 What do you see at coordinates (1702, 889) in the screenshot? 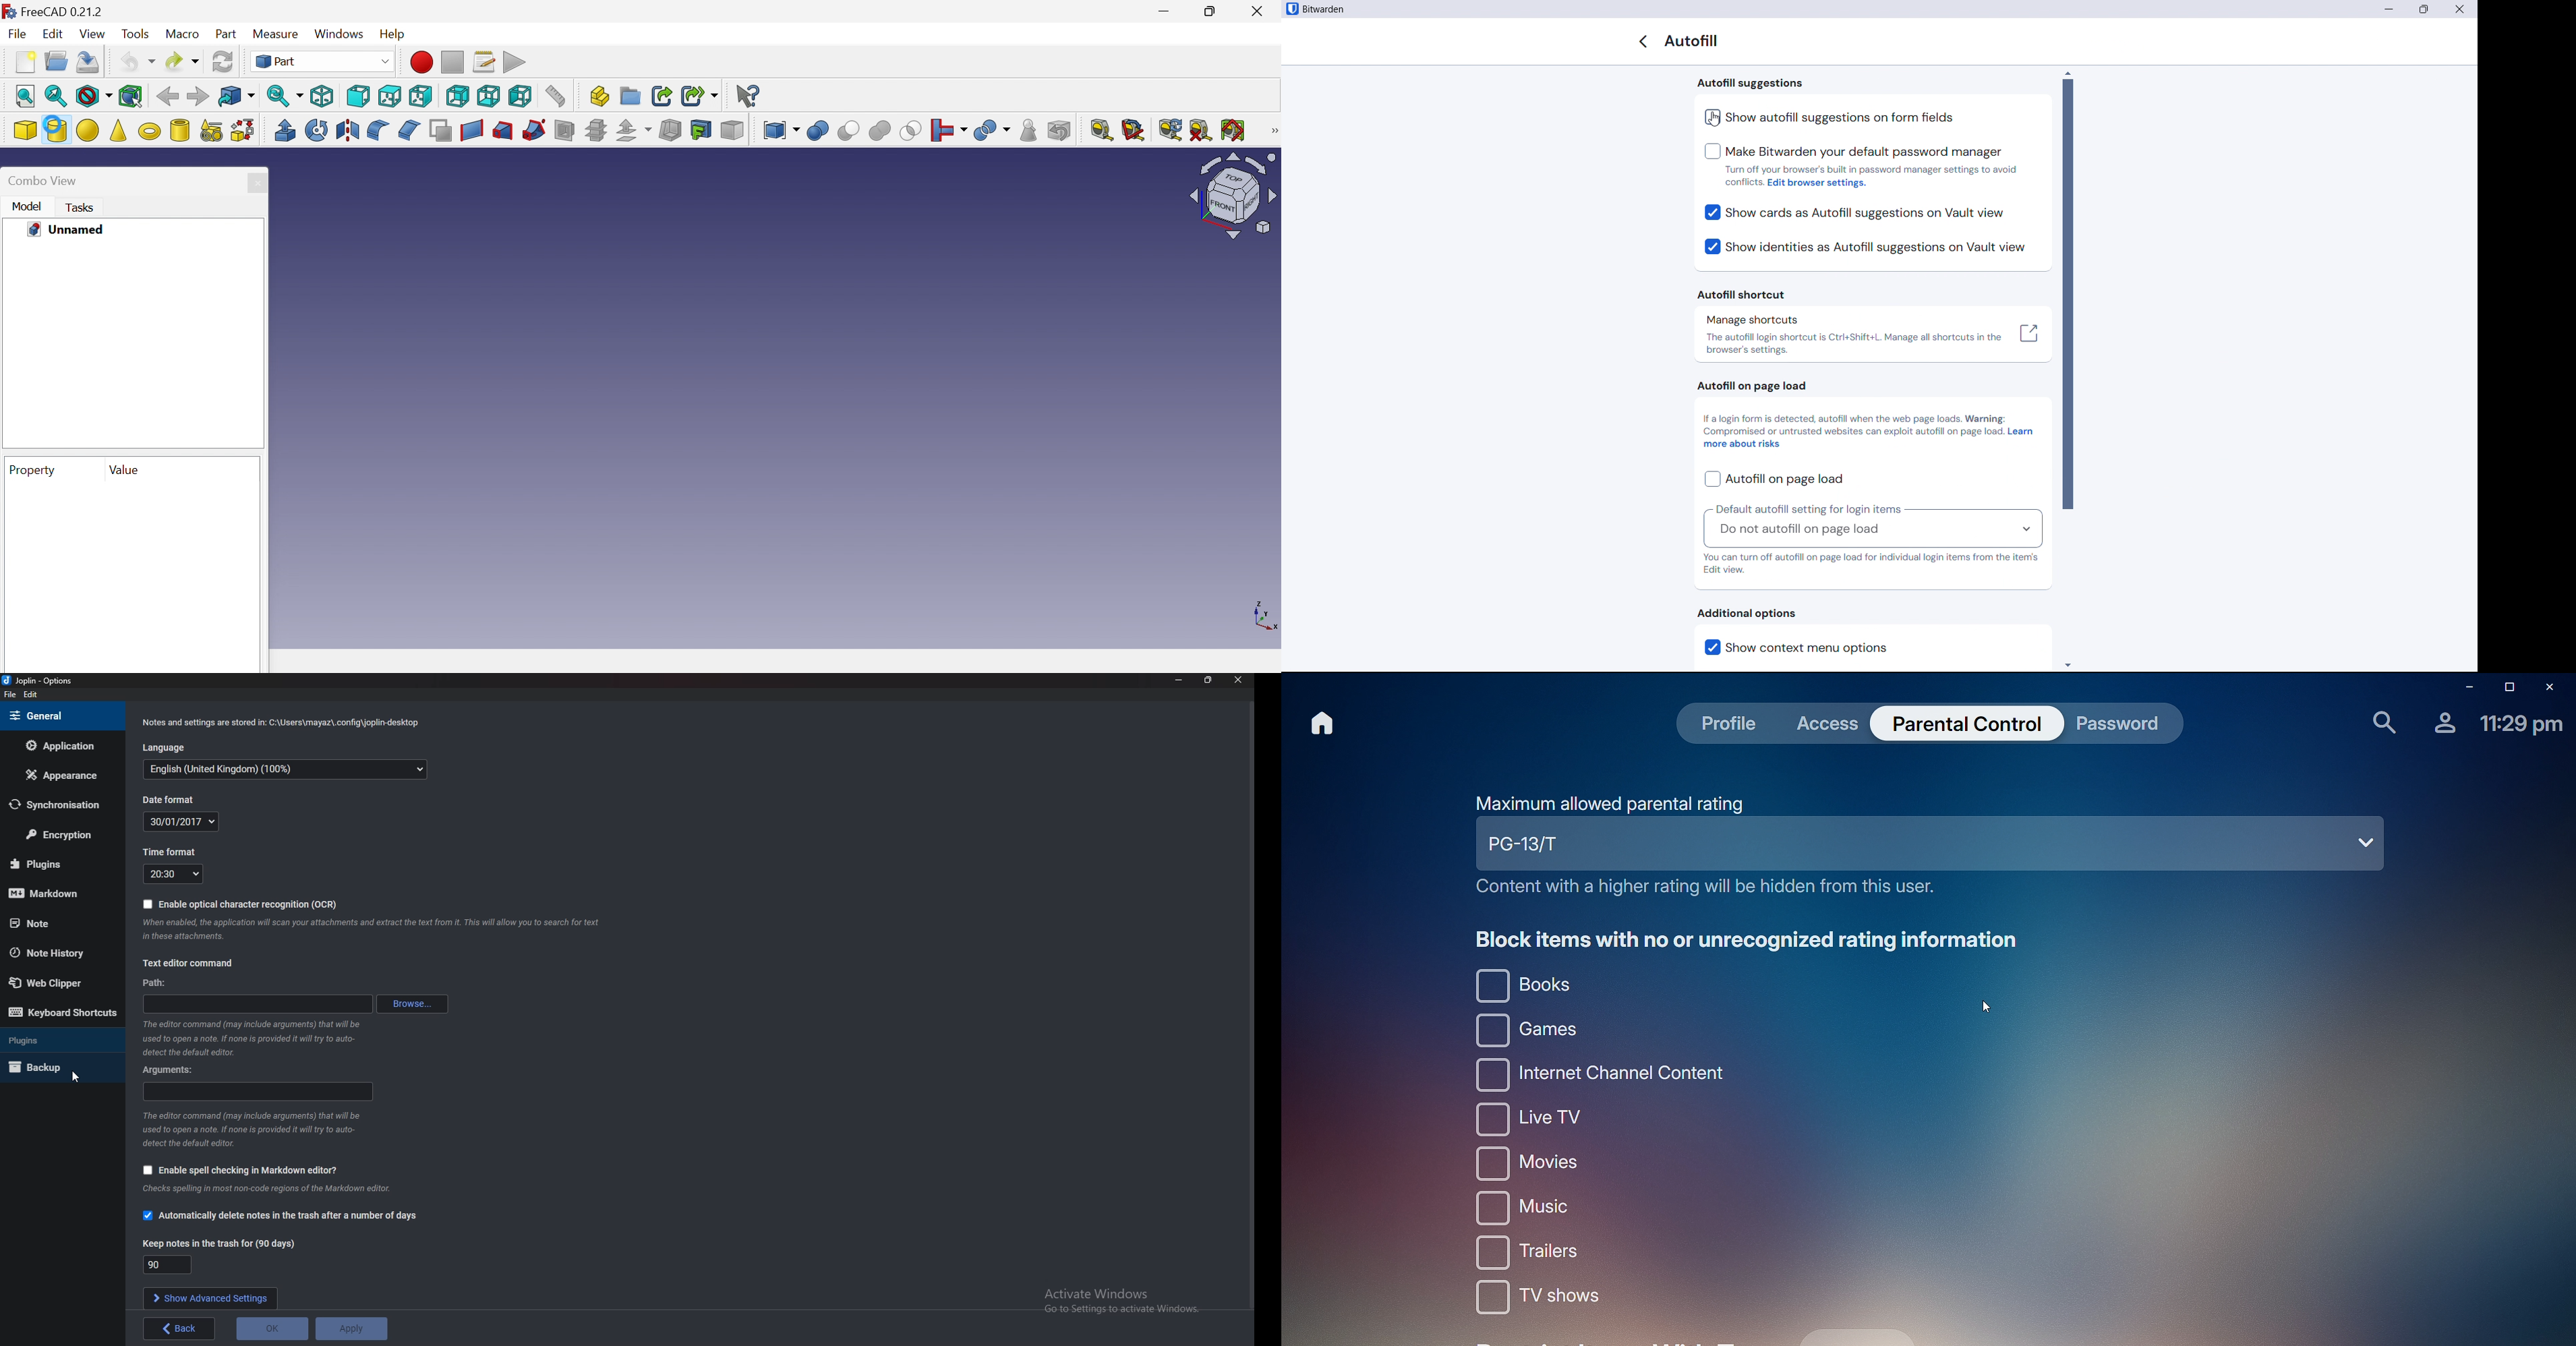
I see `Content with a higher rating will be hidden from this user,` at bounding box center [1702, 889].